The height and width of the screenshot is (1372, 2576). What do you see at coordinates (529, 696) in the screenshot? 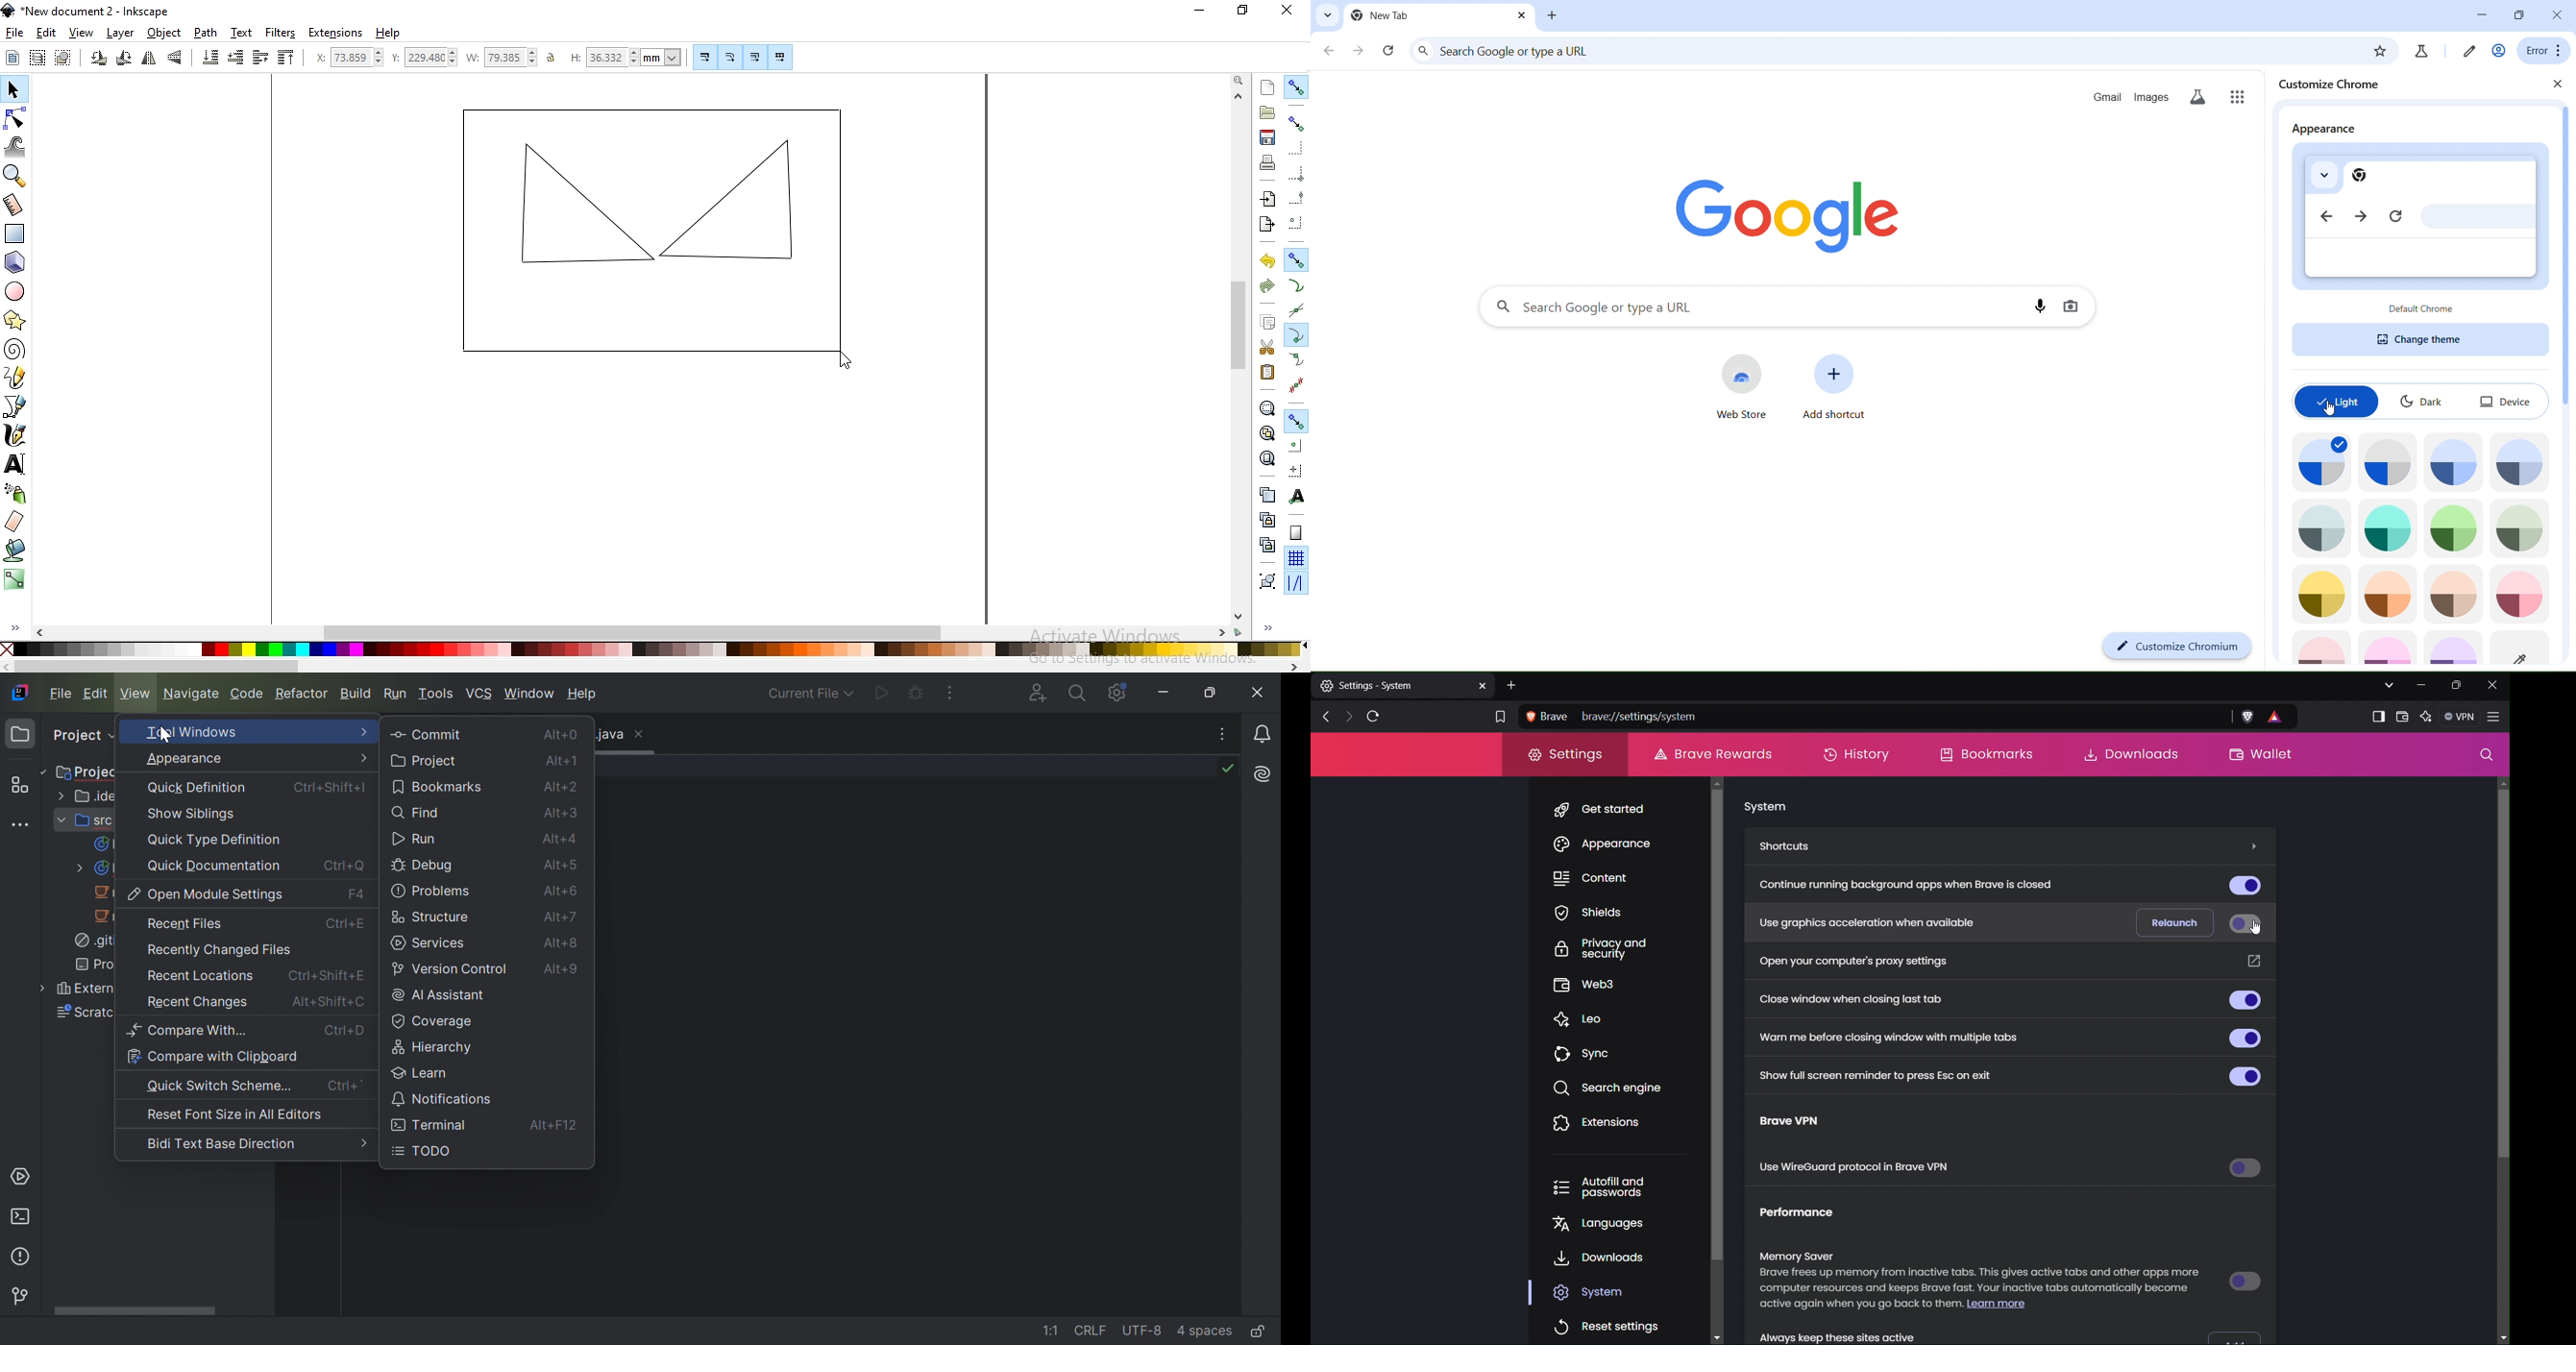
I see `Window` at bounding box center [529, 696].